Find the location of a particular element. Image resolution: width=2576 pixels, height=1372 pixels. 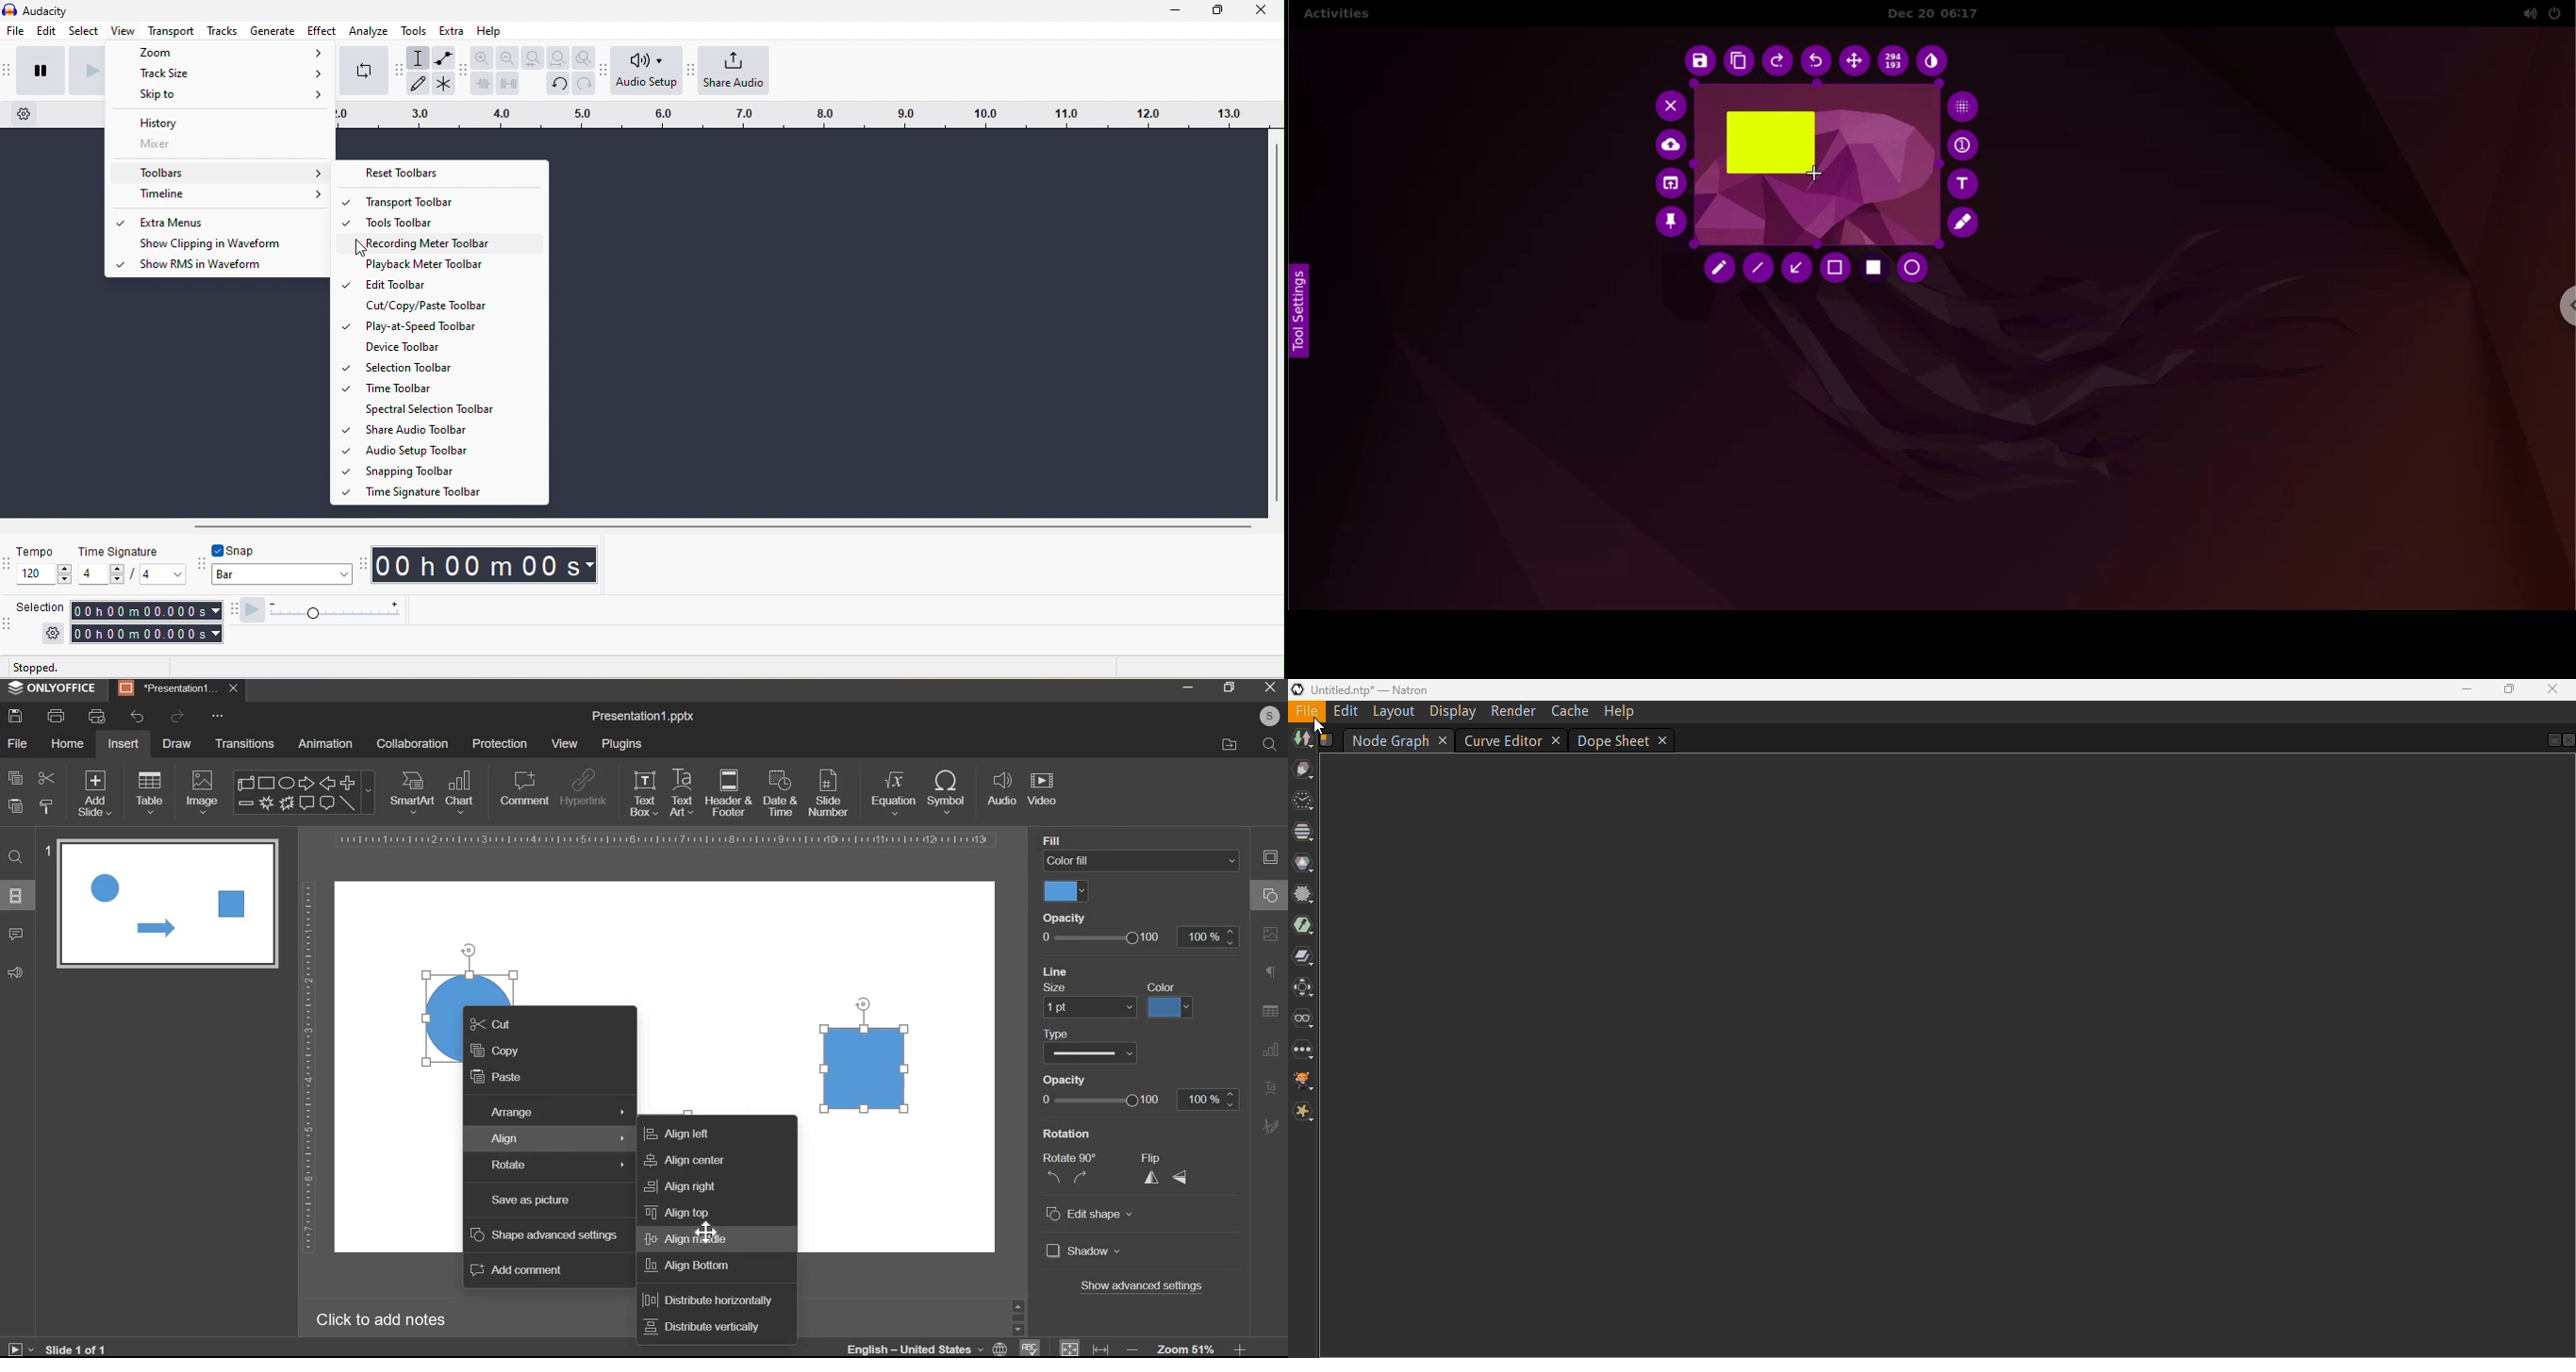

zoom out is located at coordinates (508, 57).